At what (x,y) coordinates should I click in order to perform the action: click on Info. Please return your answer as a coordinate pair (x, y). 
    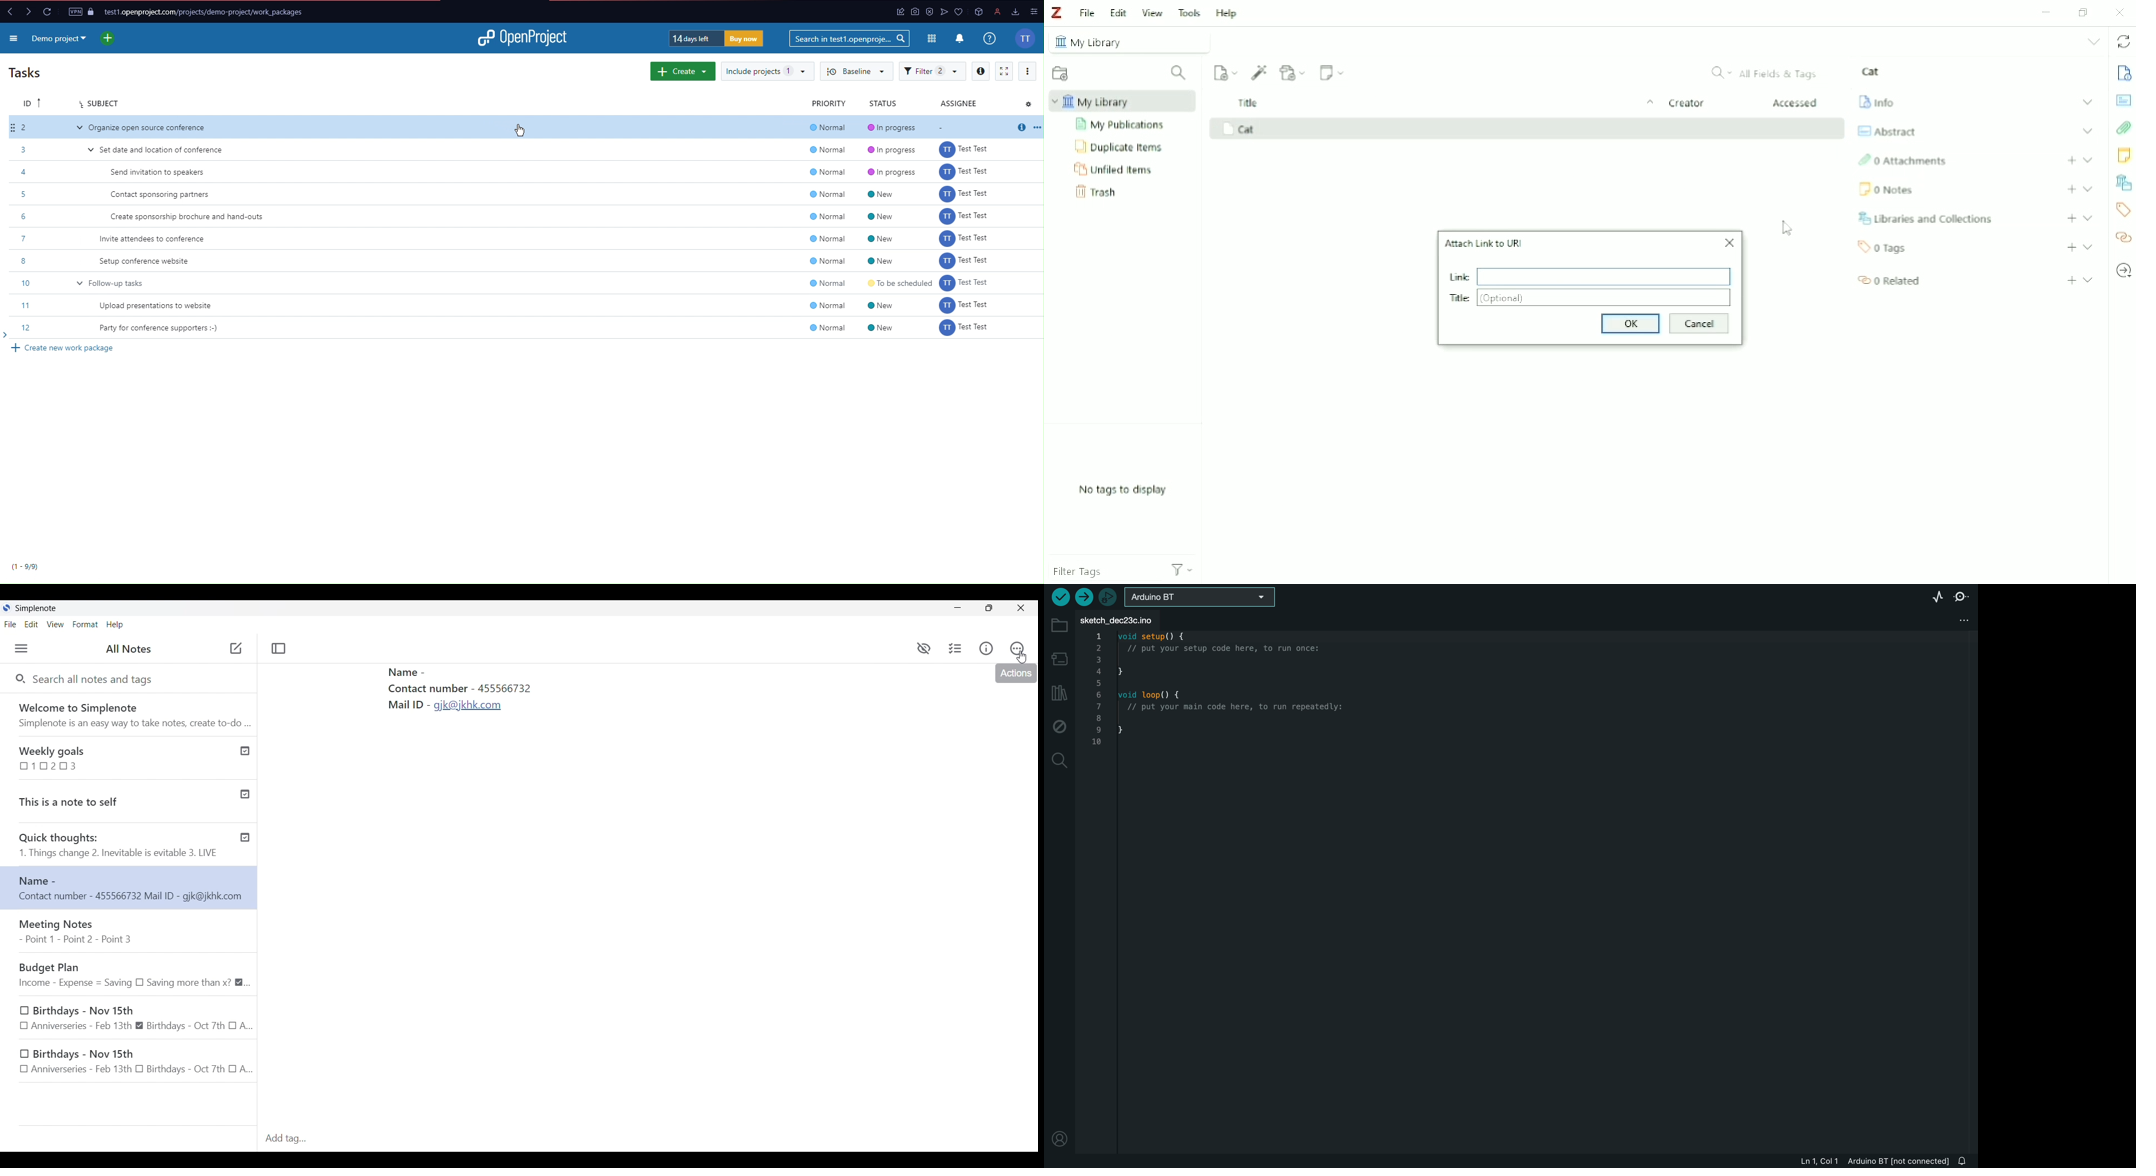
    Looking at the image, I should click on (1876, 100).